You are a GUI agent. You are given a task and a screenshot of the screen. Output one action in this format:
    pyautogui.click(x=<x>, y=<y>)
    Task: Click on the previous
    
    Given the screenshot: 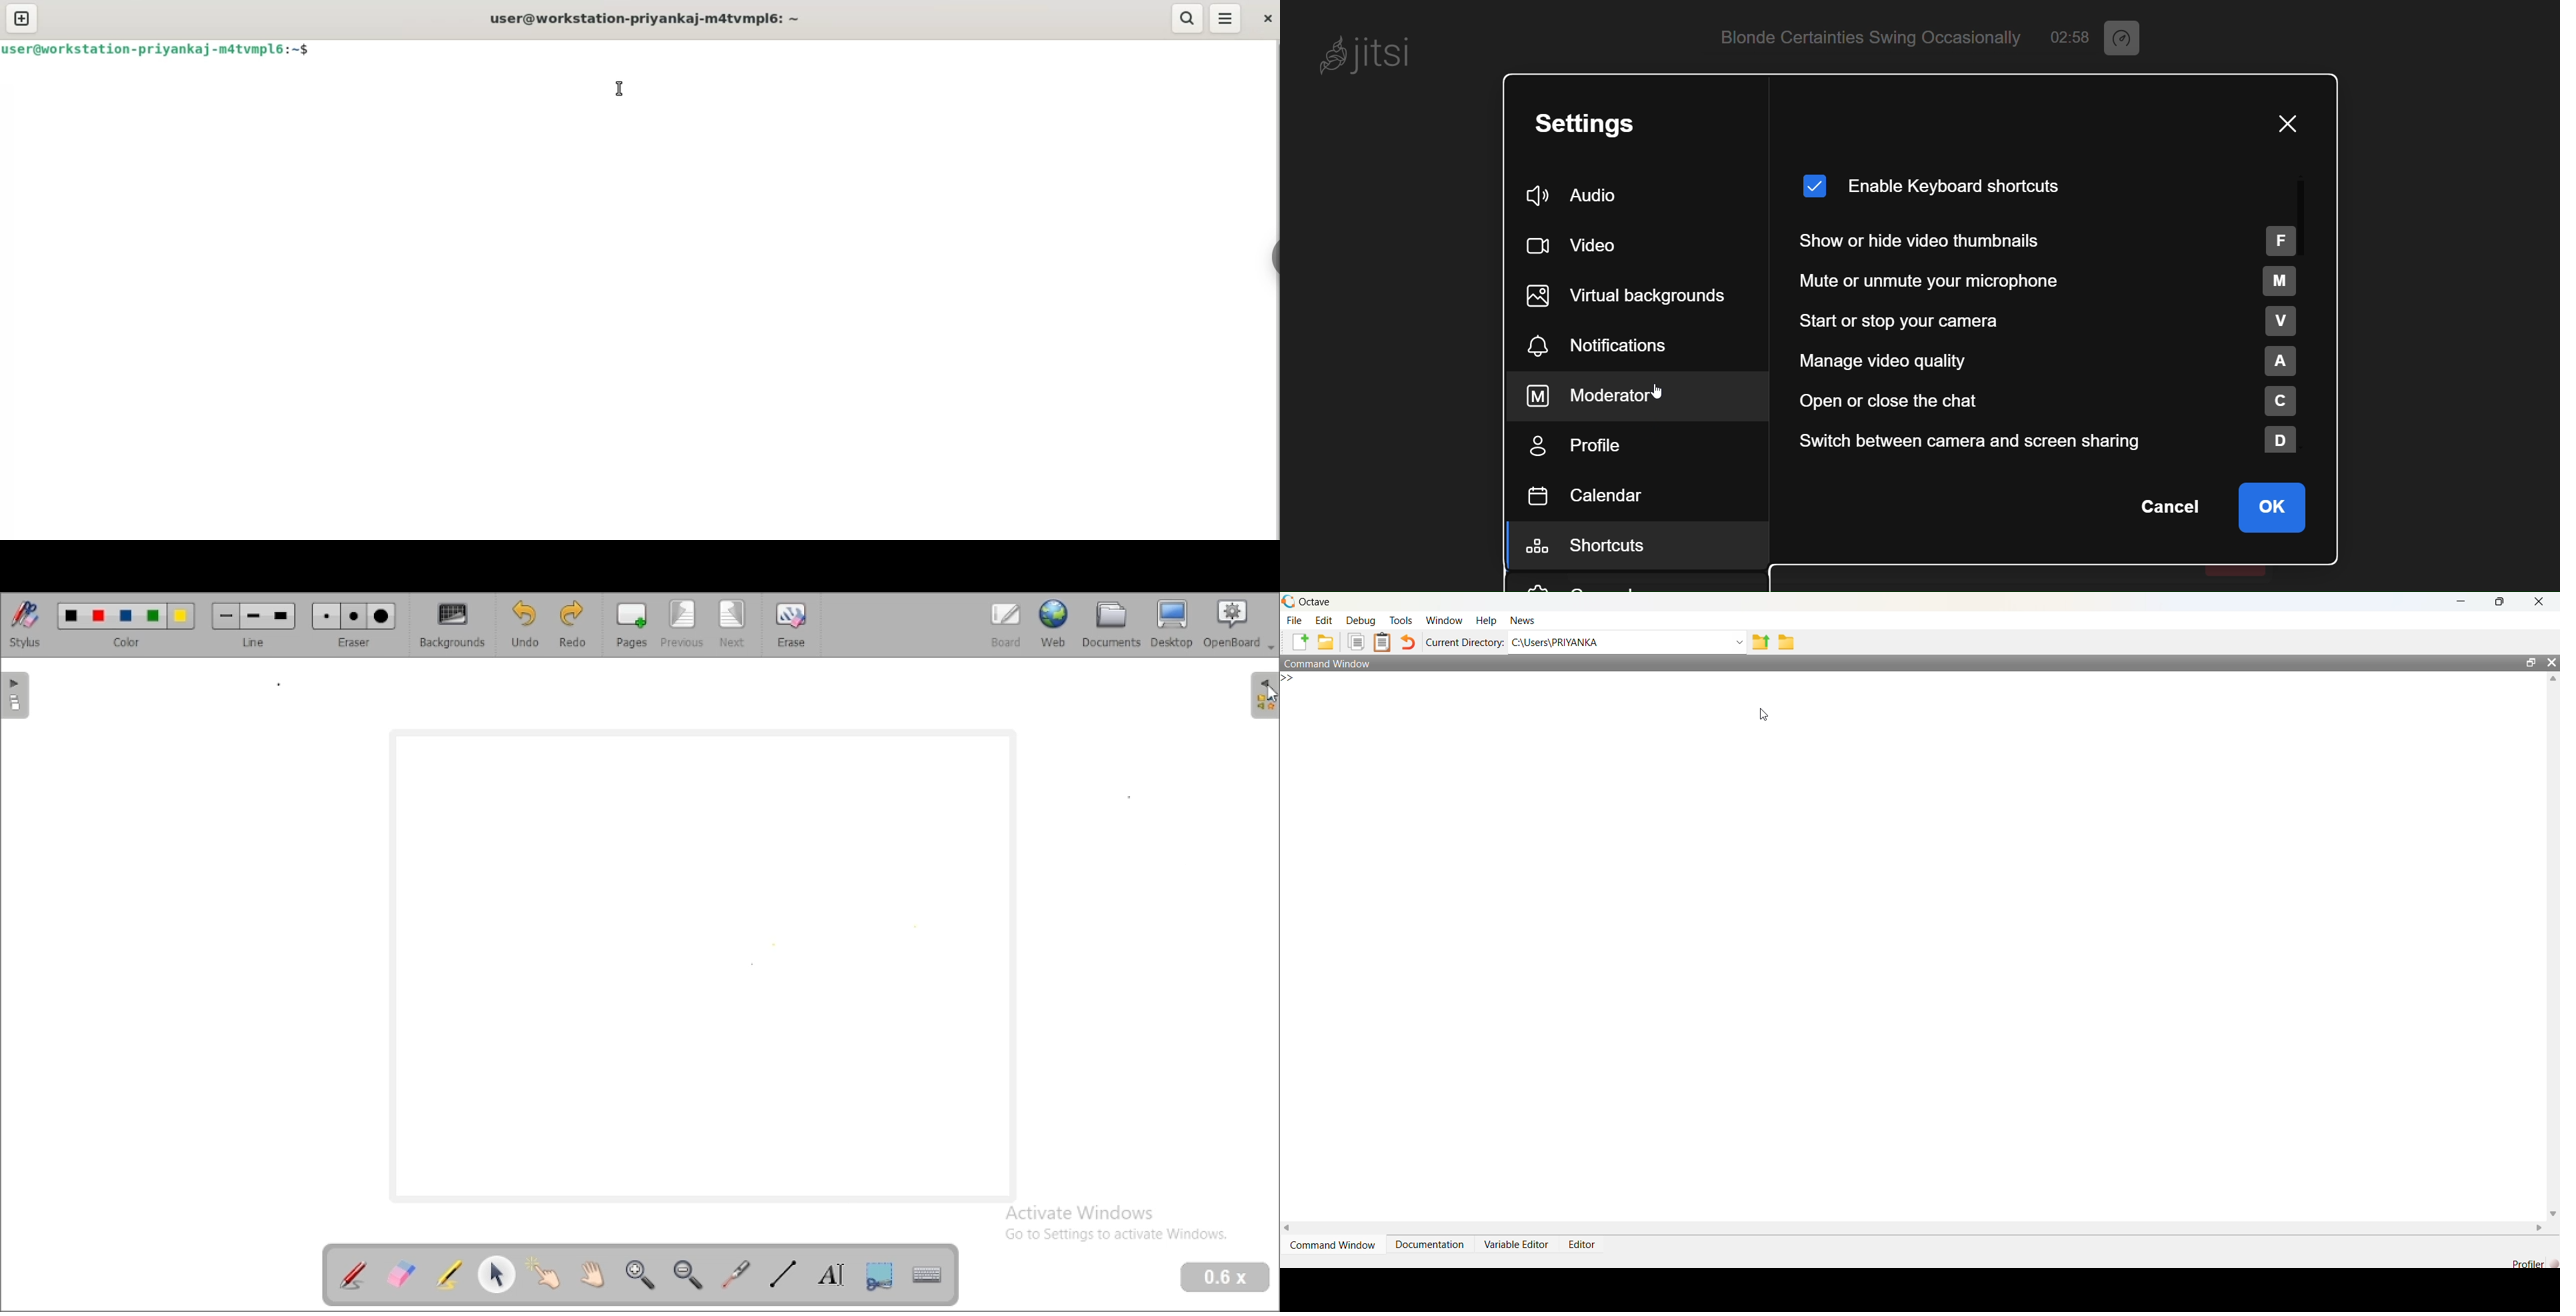 What is the action you would take?
    pyautogui.click(x=683, y=625)
    